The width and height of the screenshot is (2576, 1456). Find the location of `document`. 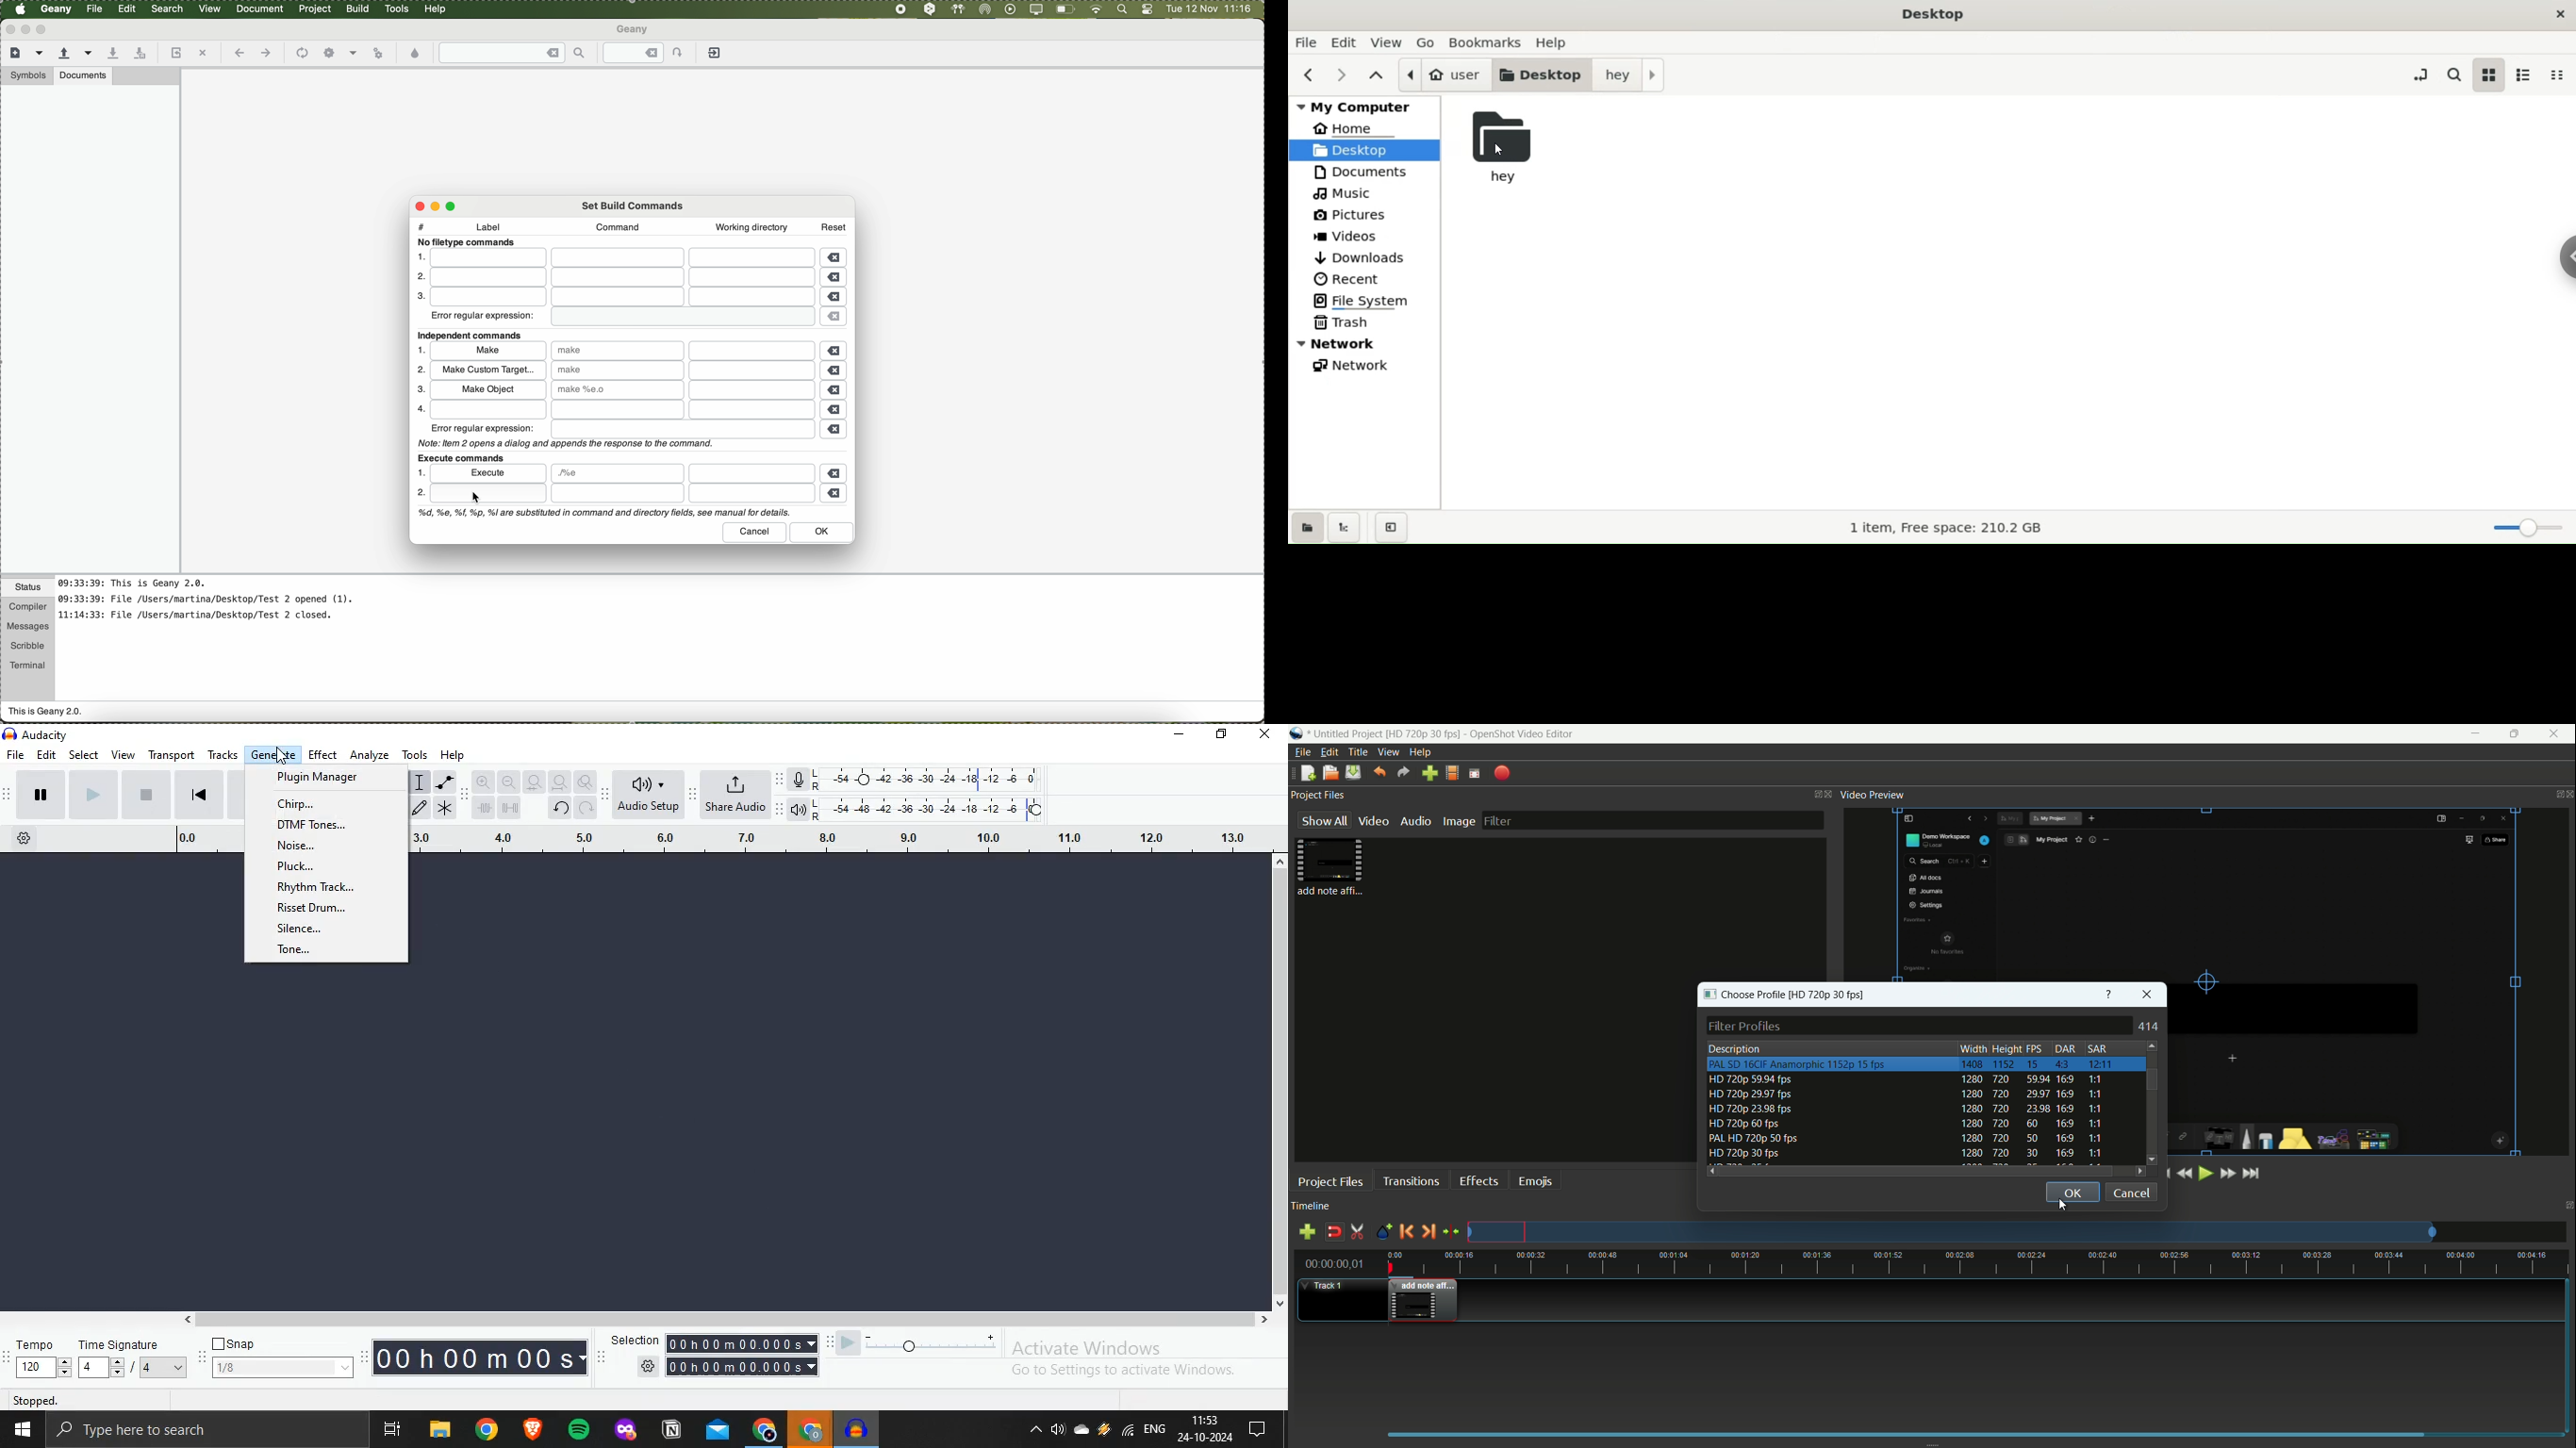

document is located at coordinates (260, 8).